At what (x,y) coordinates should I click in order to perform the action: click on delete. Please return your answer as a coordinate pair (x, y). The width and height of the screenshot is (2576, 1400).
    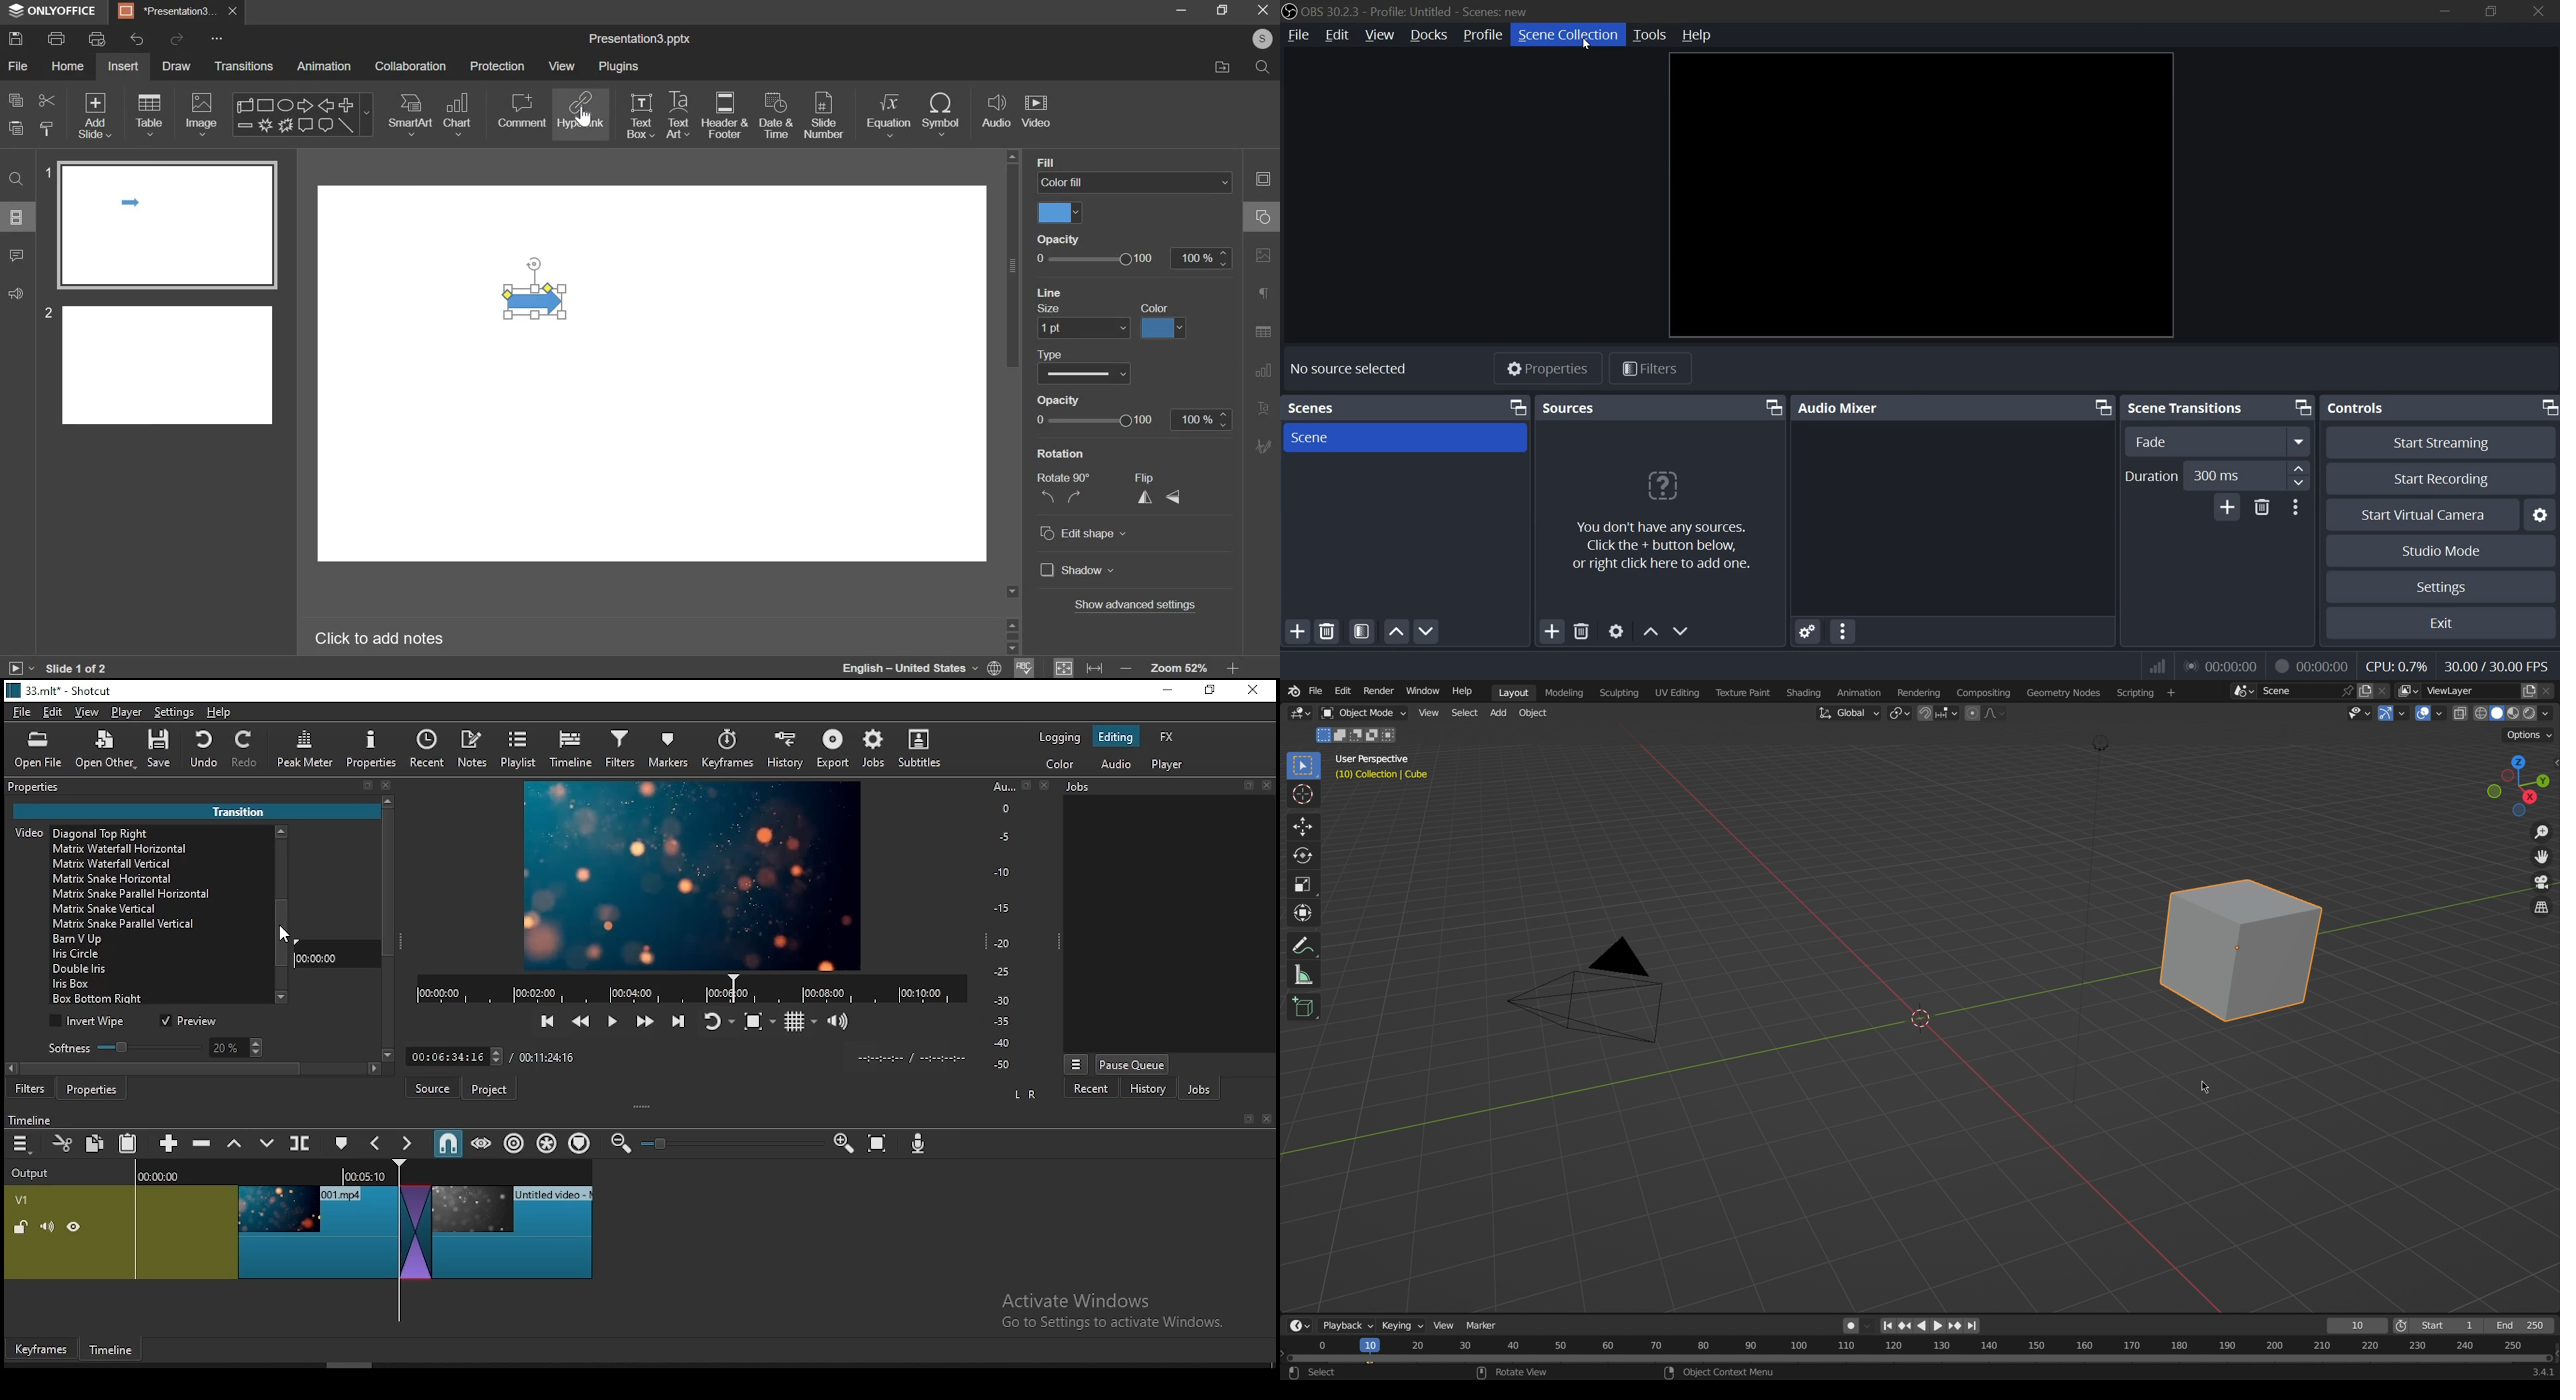
    Looking at the image, I should click on (1581, 632).